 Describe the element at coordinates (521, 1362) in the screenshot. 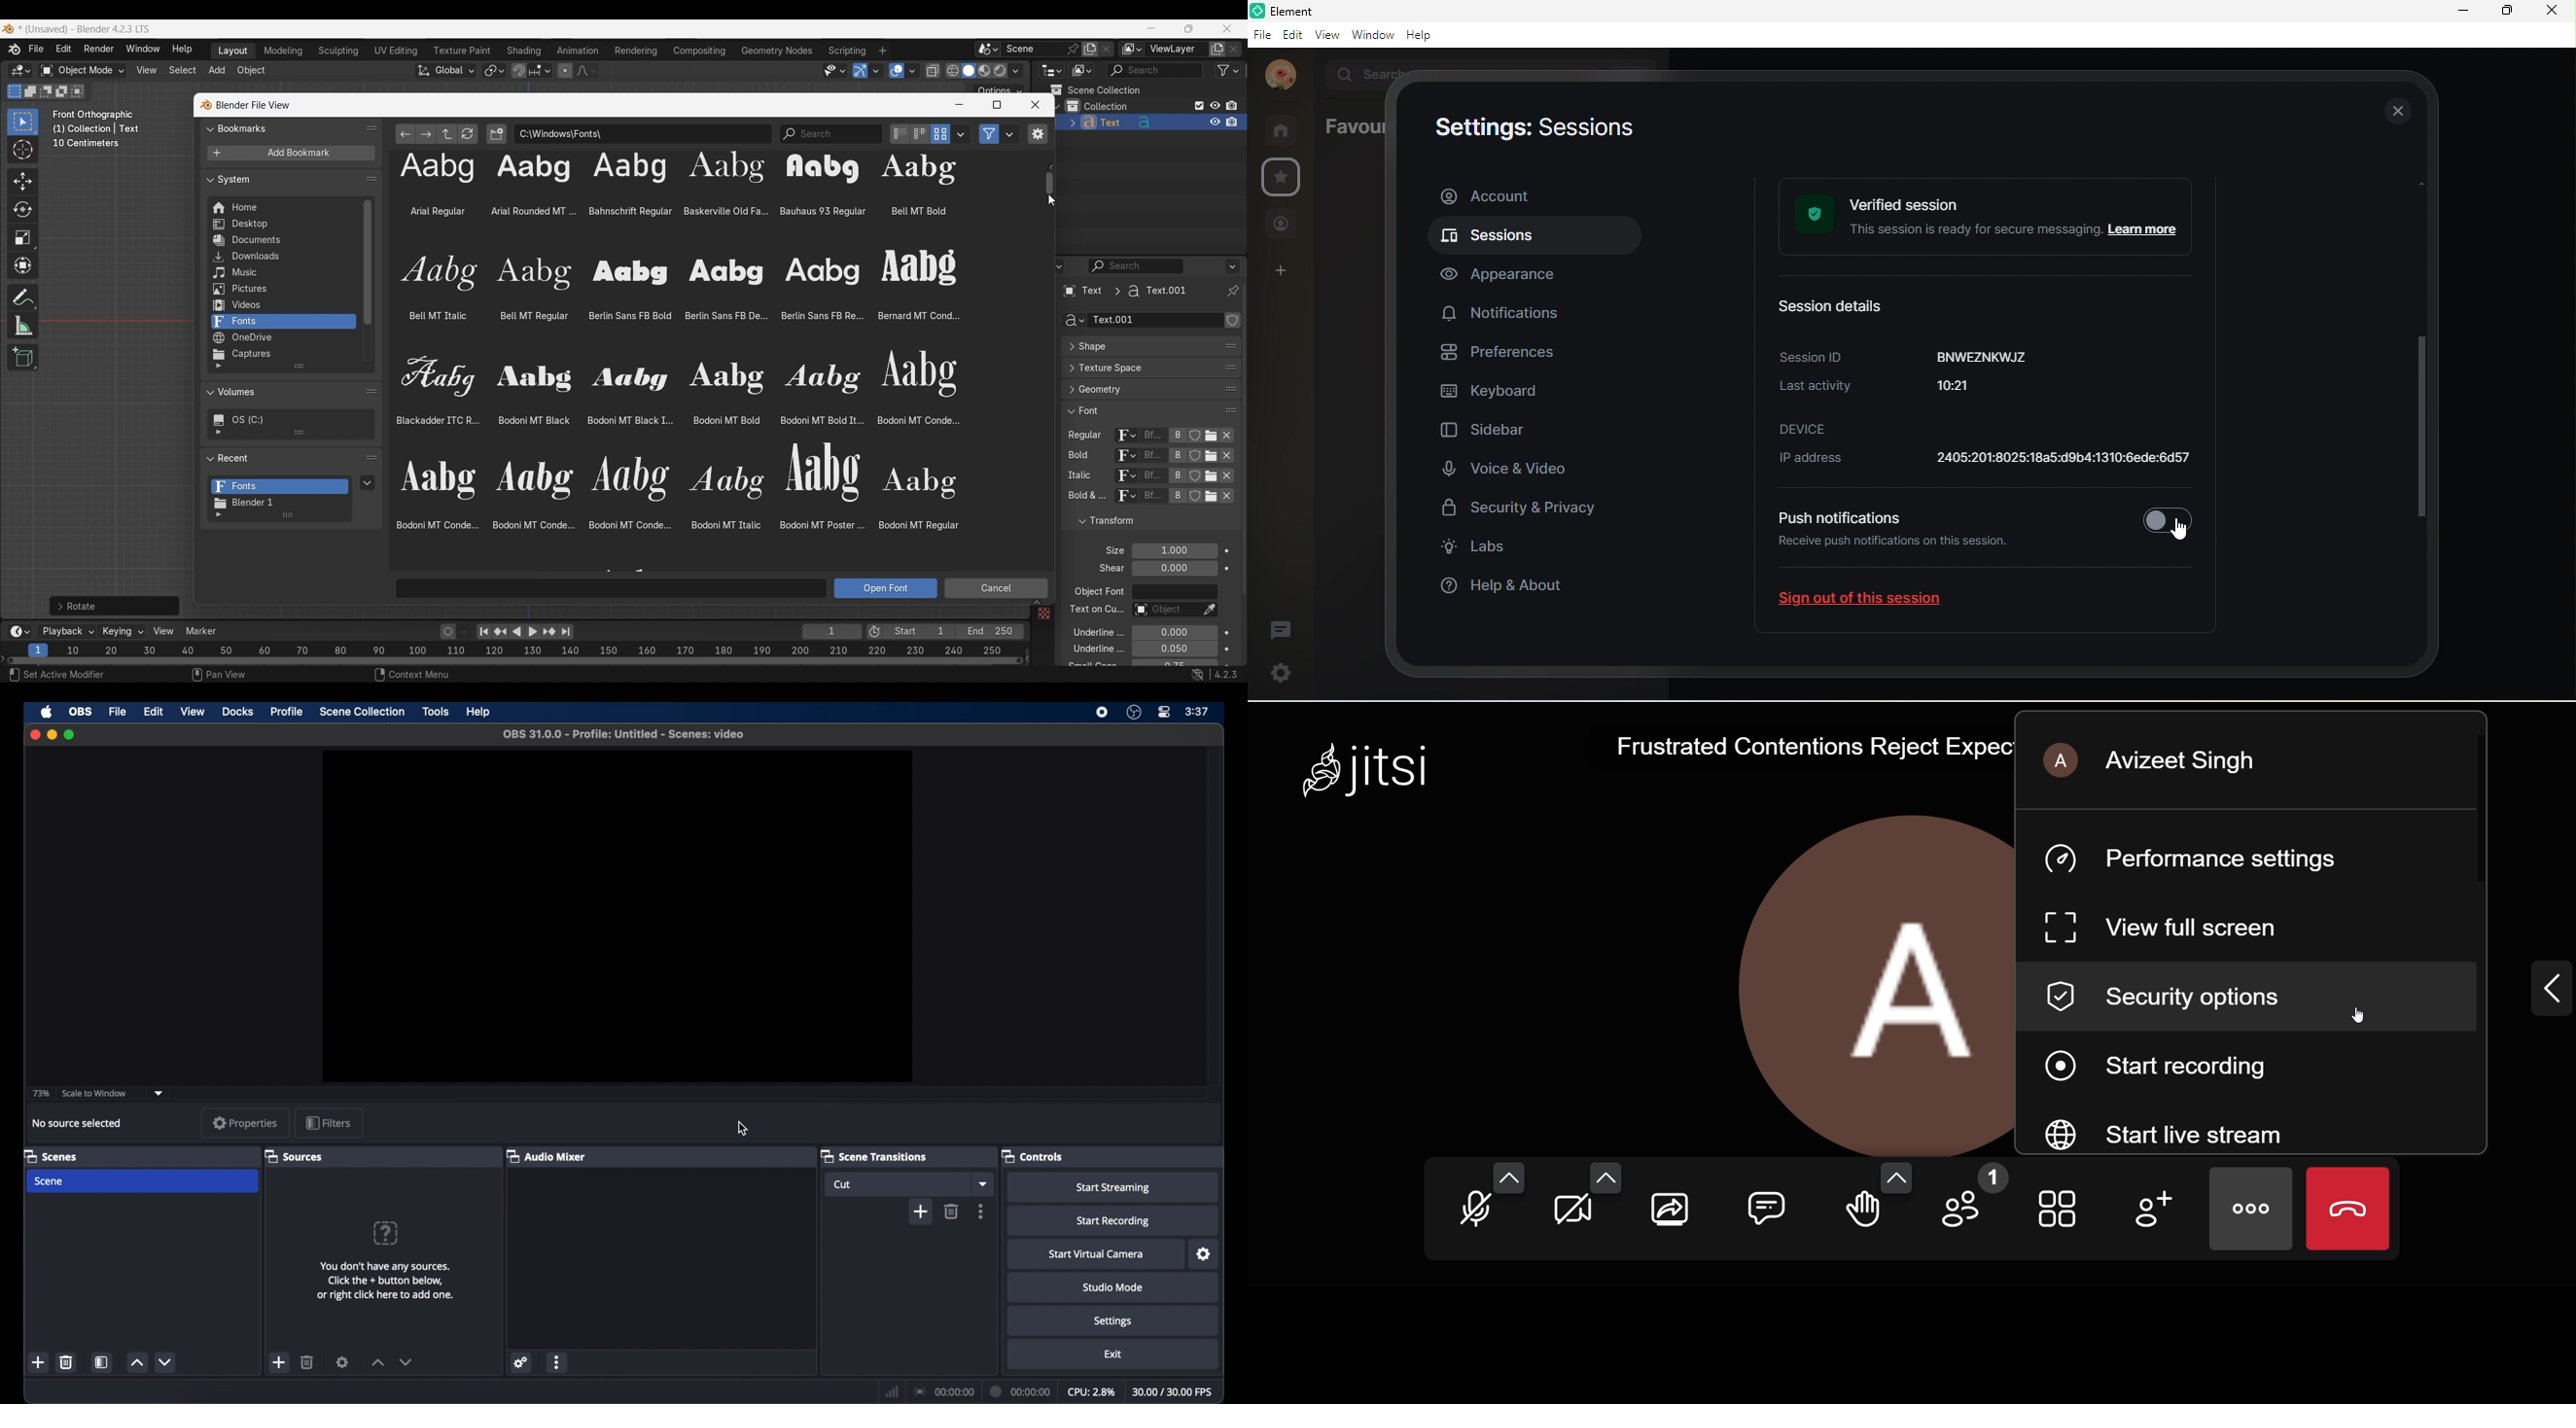

I see `settings` at that location.